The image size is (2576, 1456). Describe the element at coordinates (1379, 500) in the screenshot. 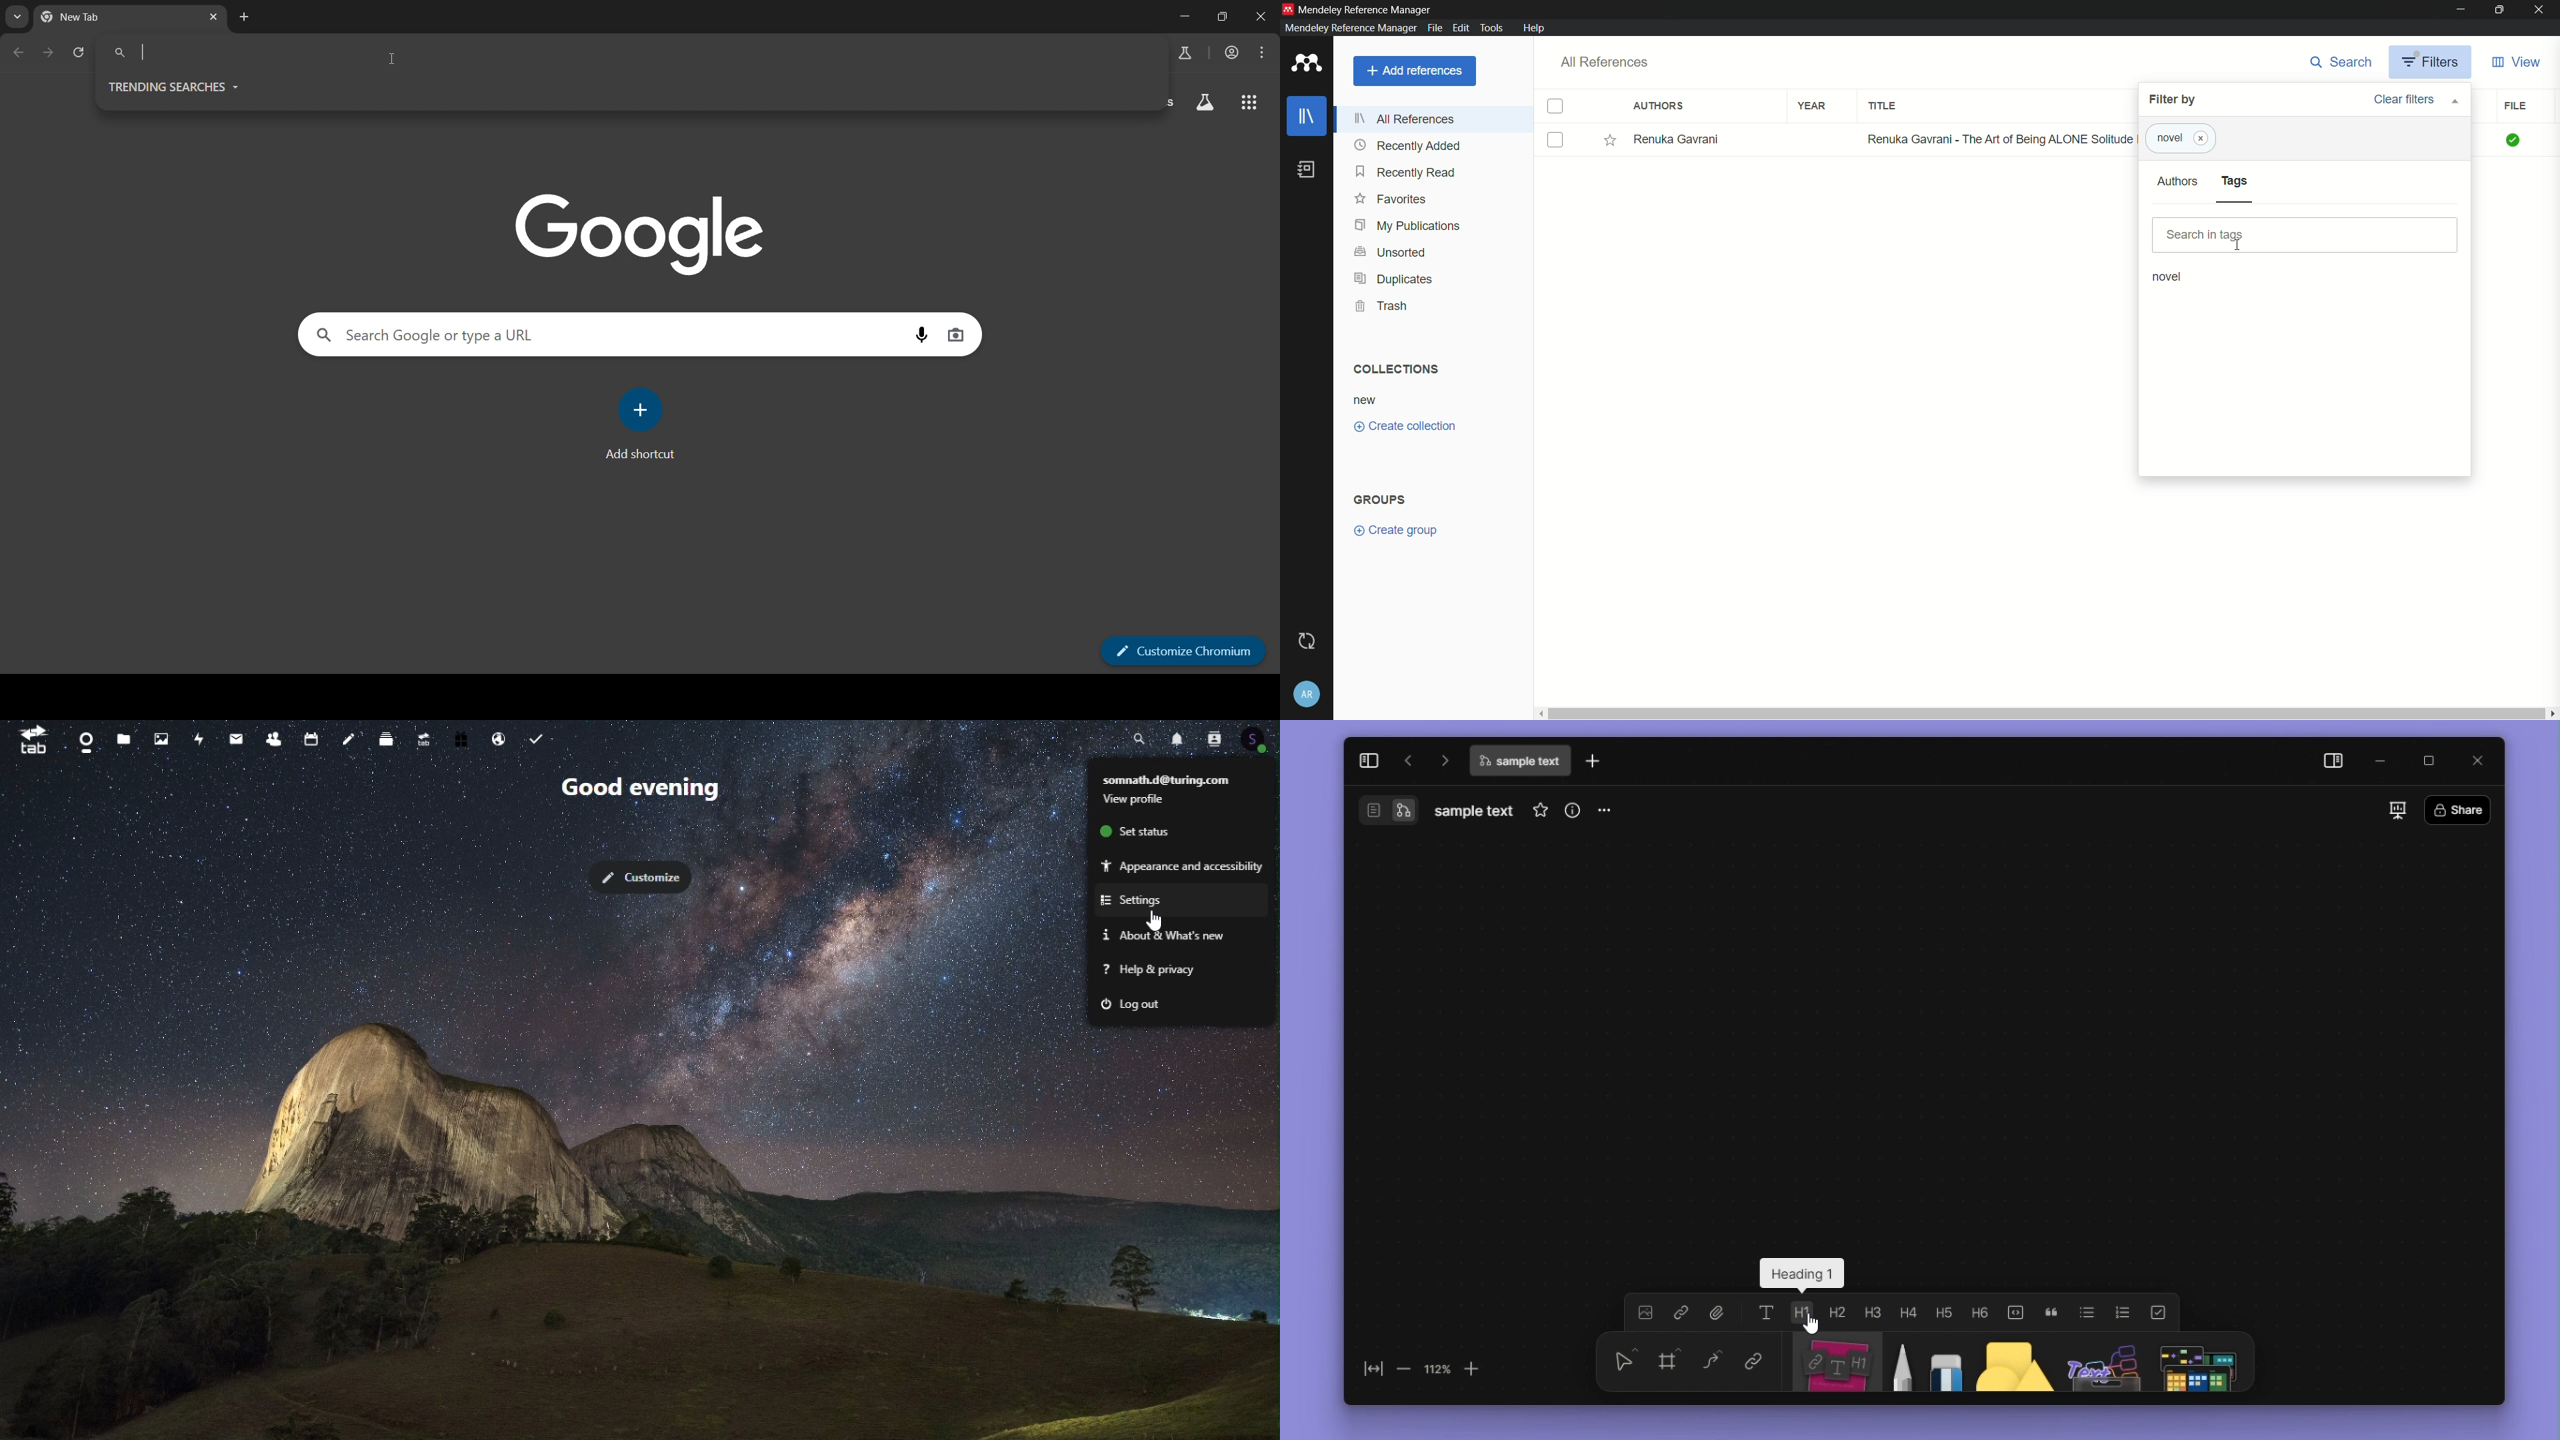

I see `groups` at that location.